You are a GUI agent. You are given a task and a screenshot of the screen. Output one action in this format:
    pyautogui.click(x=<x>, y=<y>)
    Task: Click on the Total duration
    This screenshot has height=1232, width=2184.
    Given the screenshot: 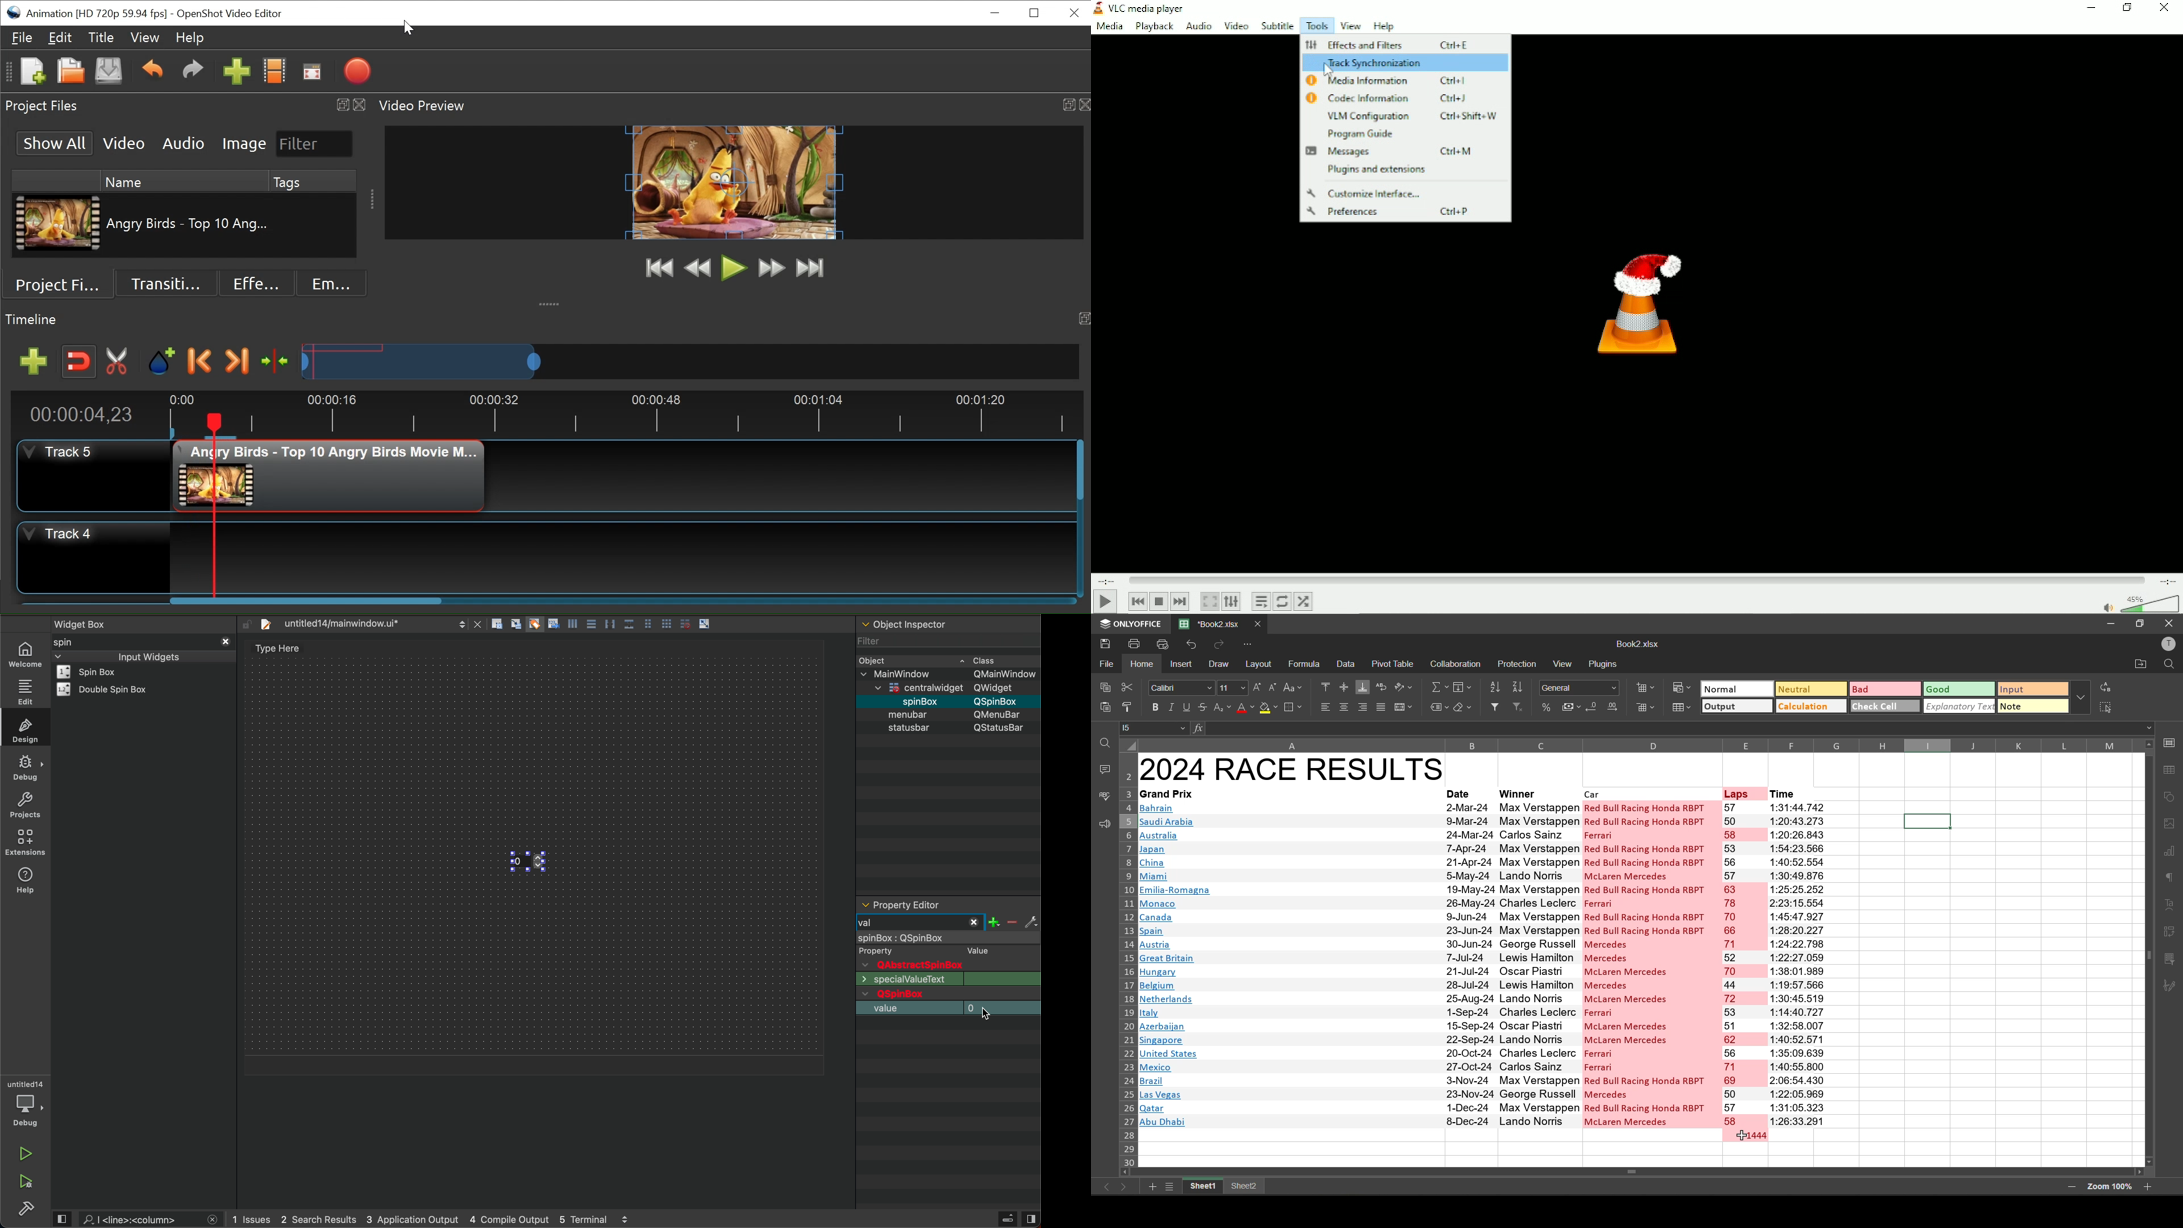 What is the action you would take?
    pyautogui.click(x=2168, y=580)
    